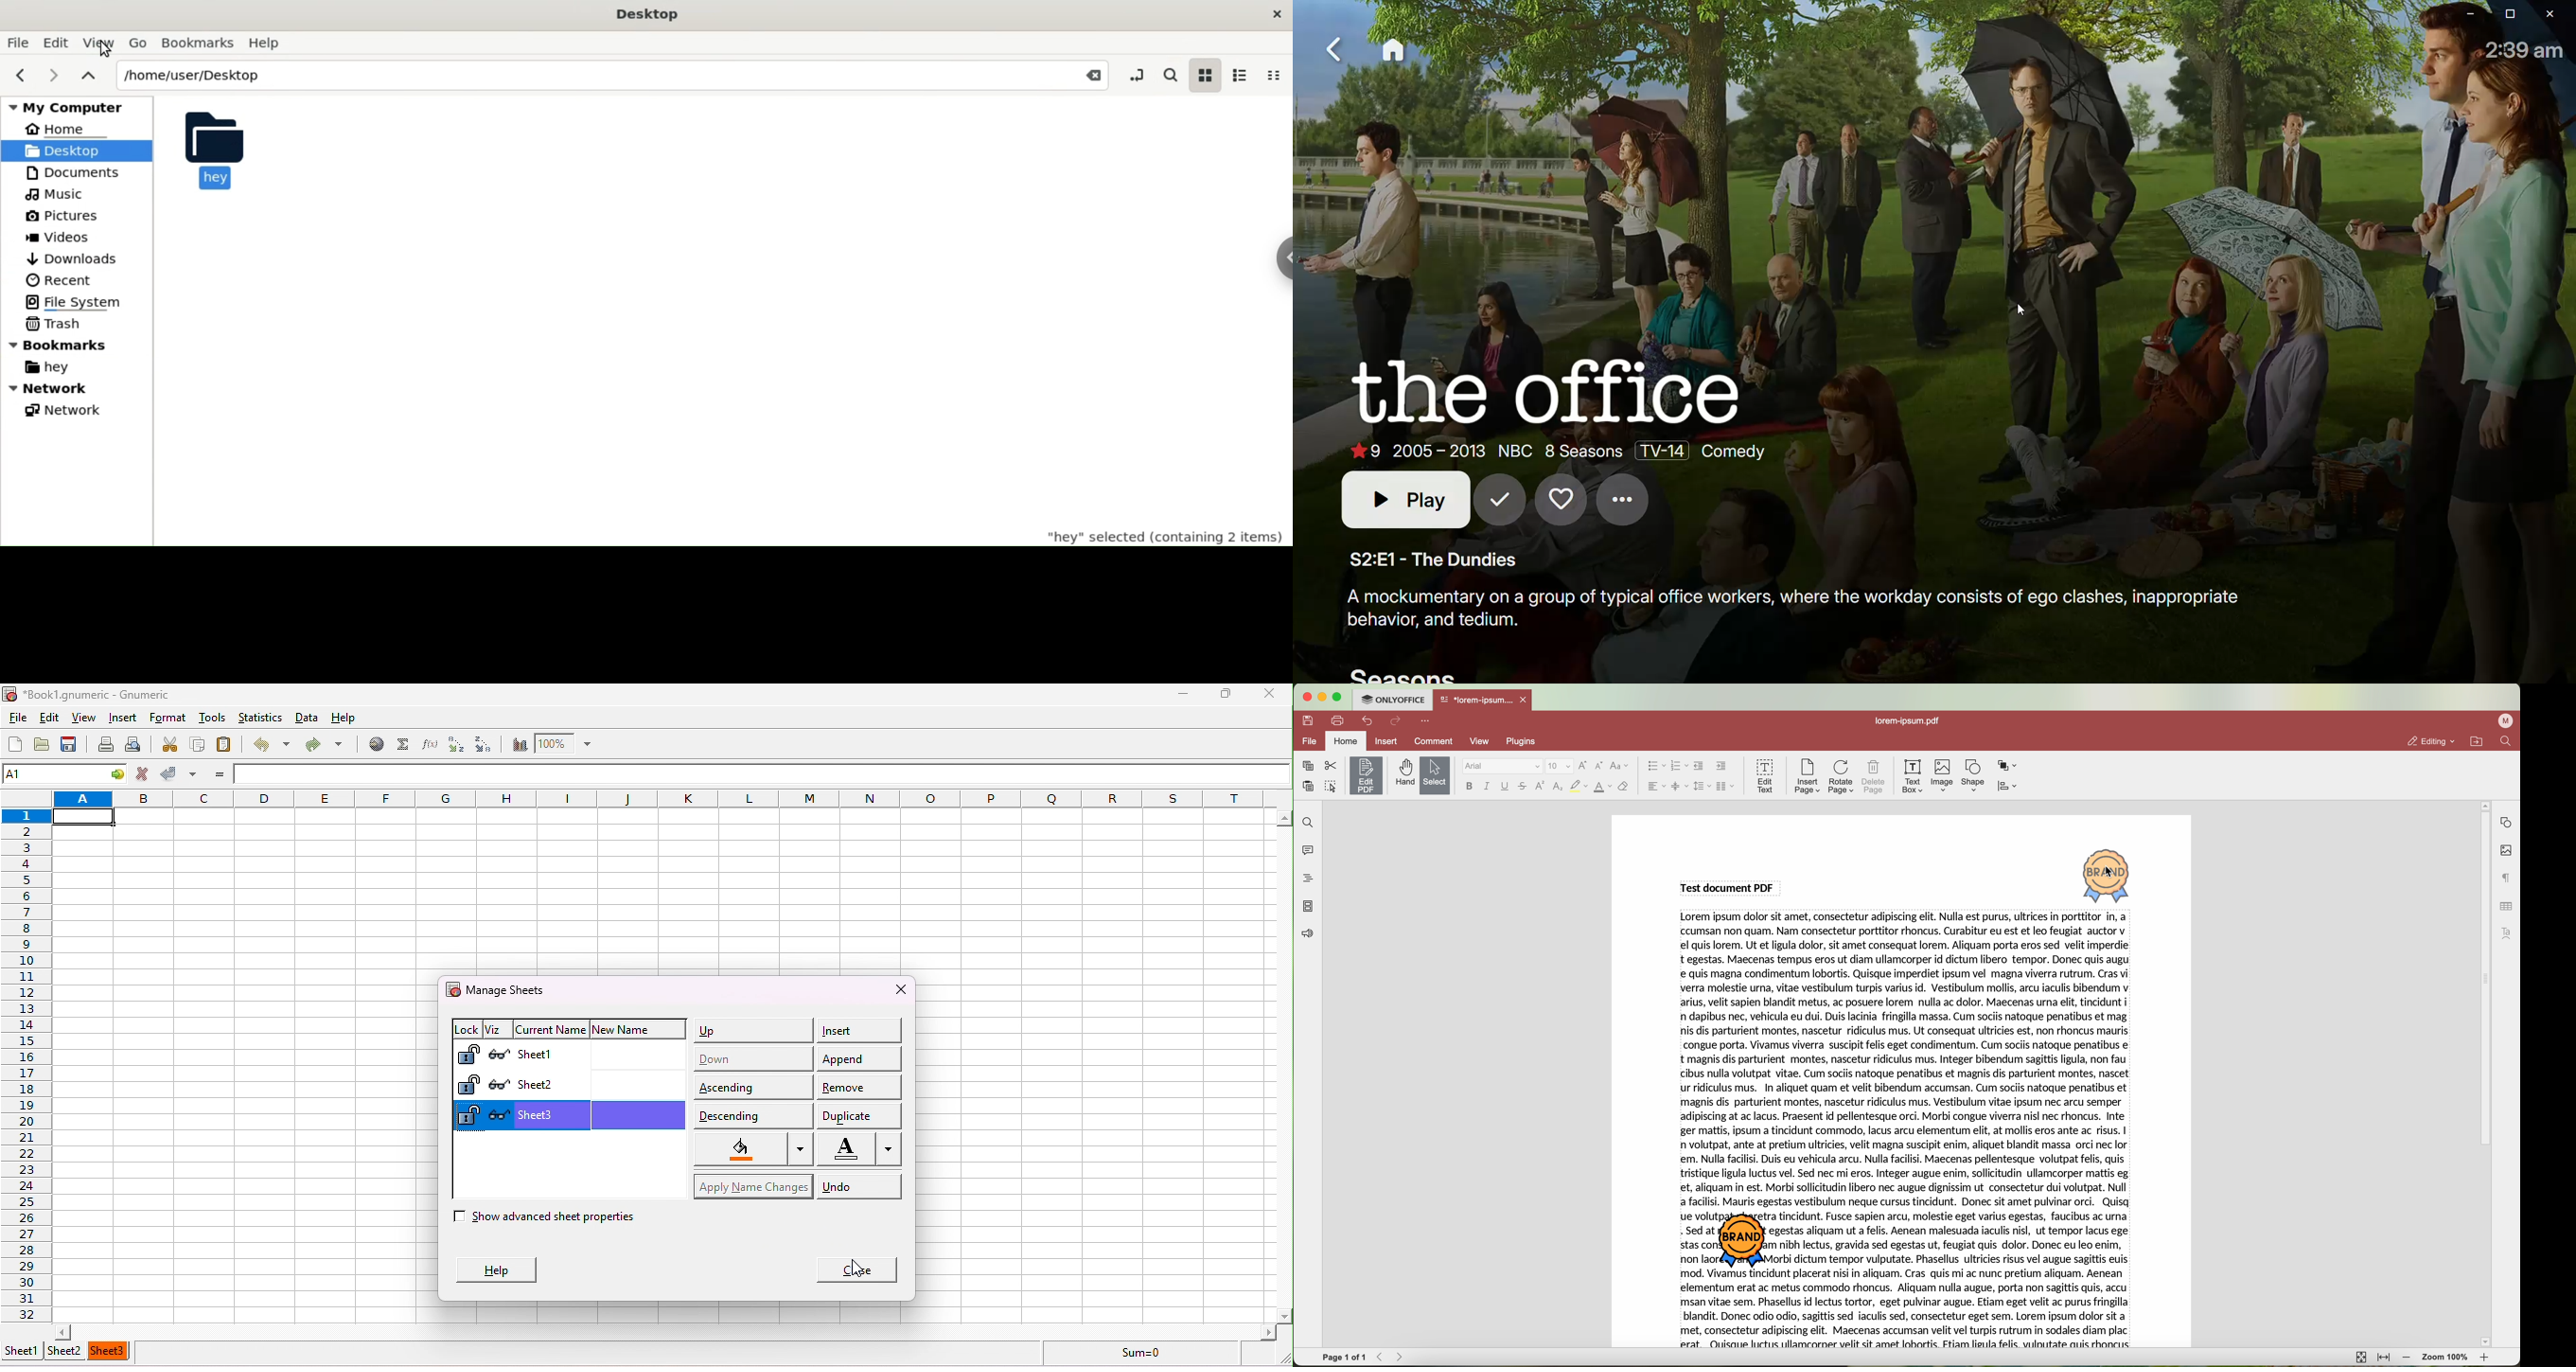 Image resolution: width=2576 pixels, height=1372 pixels. Describe the element at coordinates (500, 1056) in the screenshot. I see `Hide sheet 1` at that location.